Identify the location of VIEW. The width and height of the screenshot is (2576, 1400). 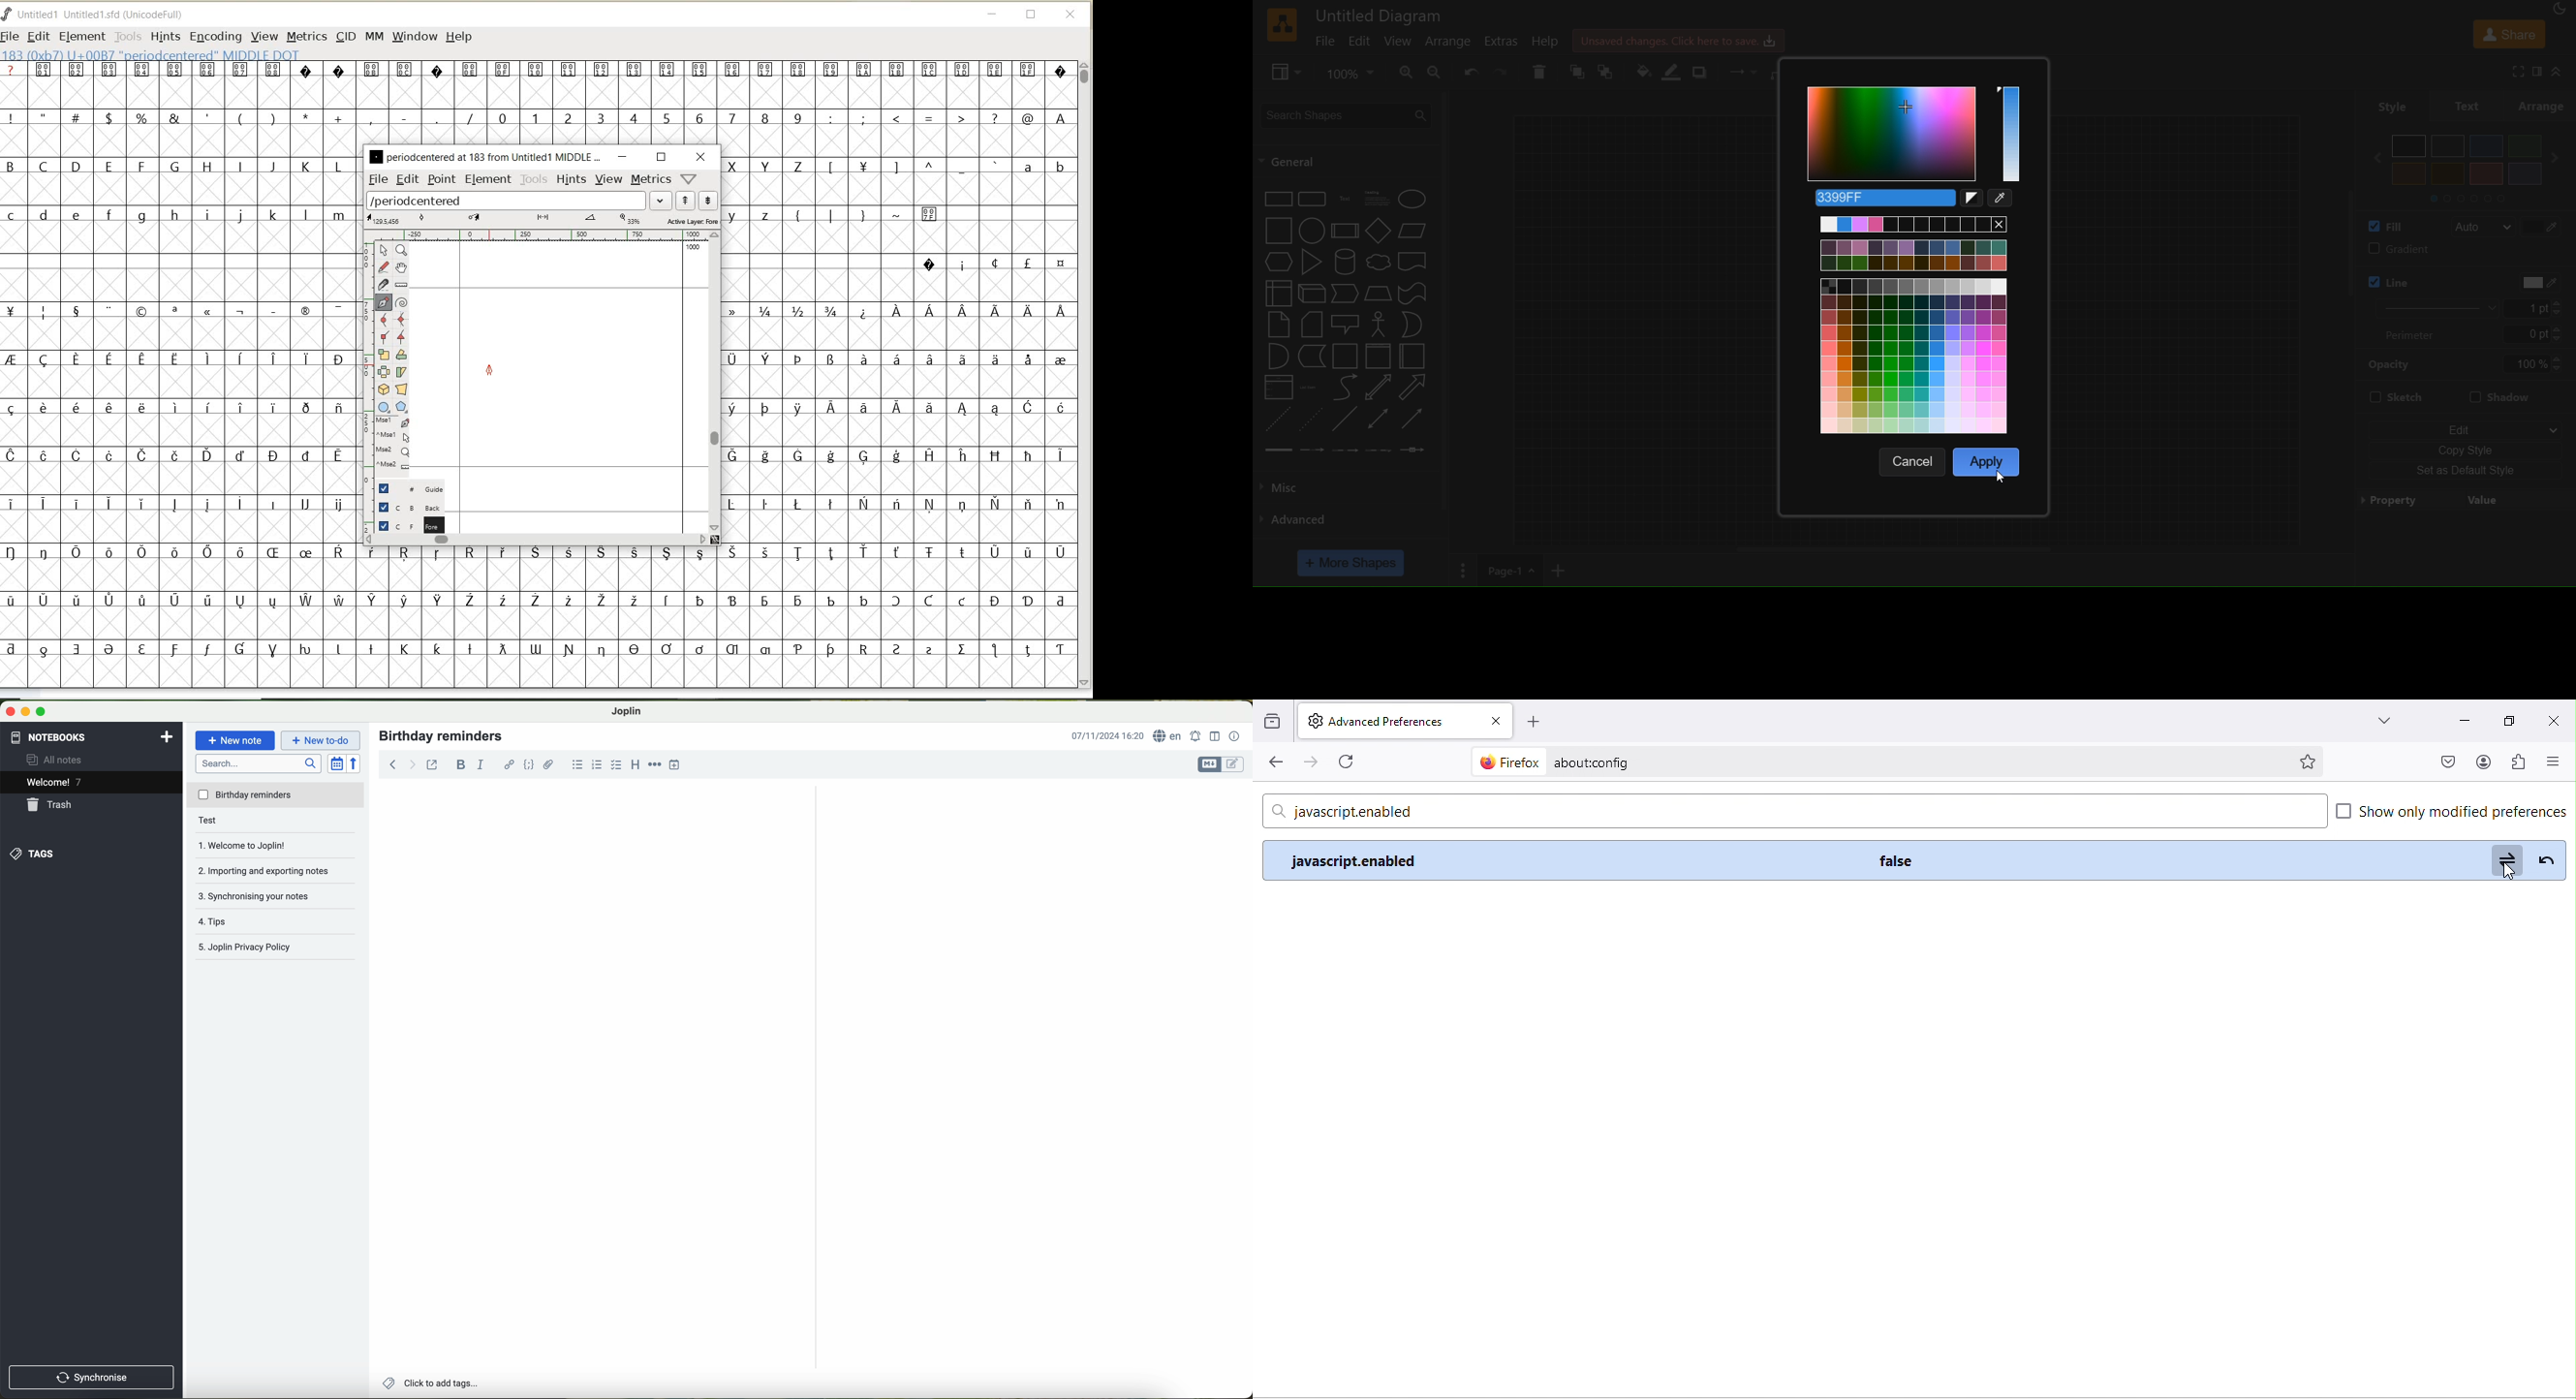
(265, 37).